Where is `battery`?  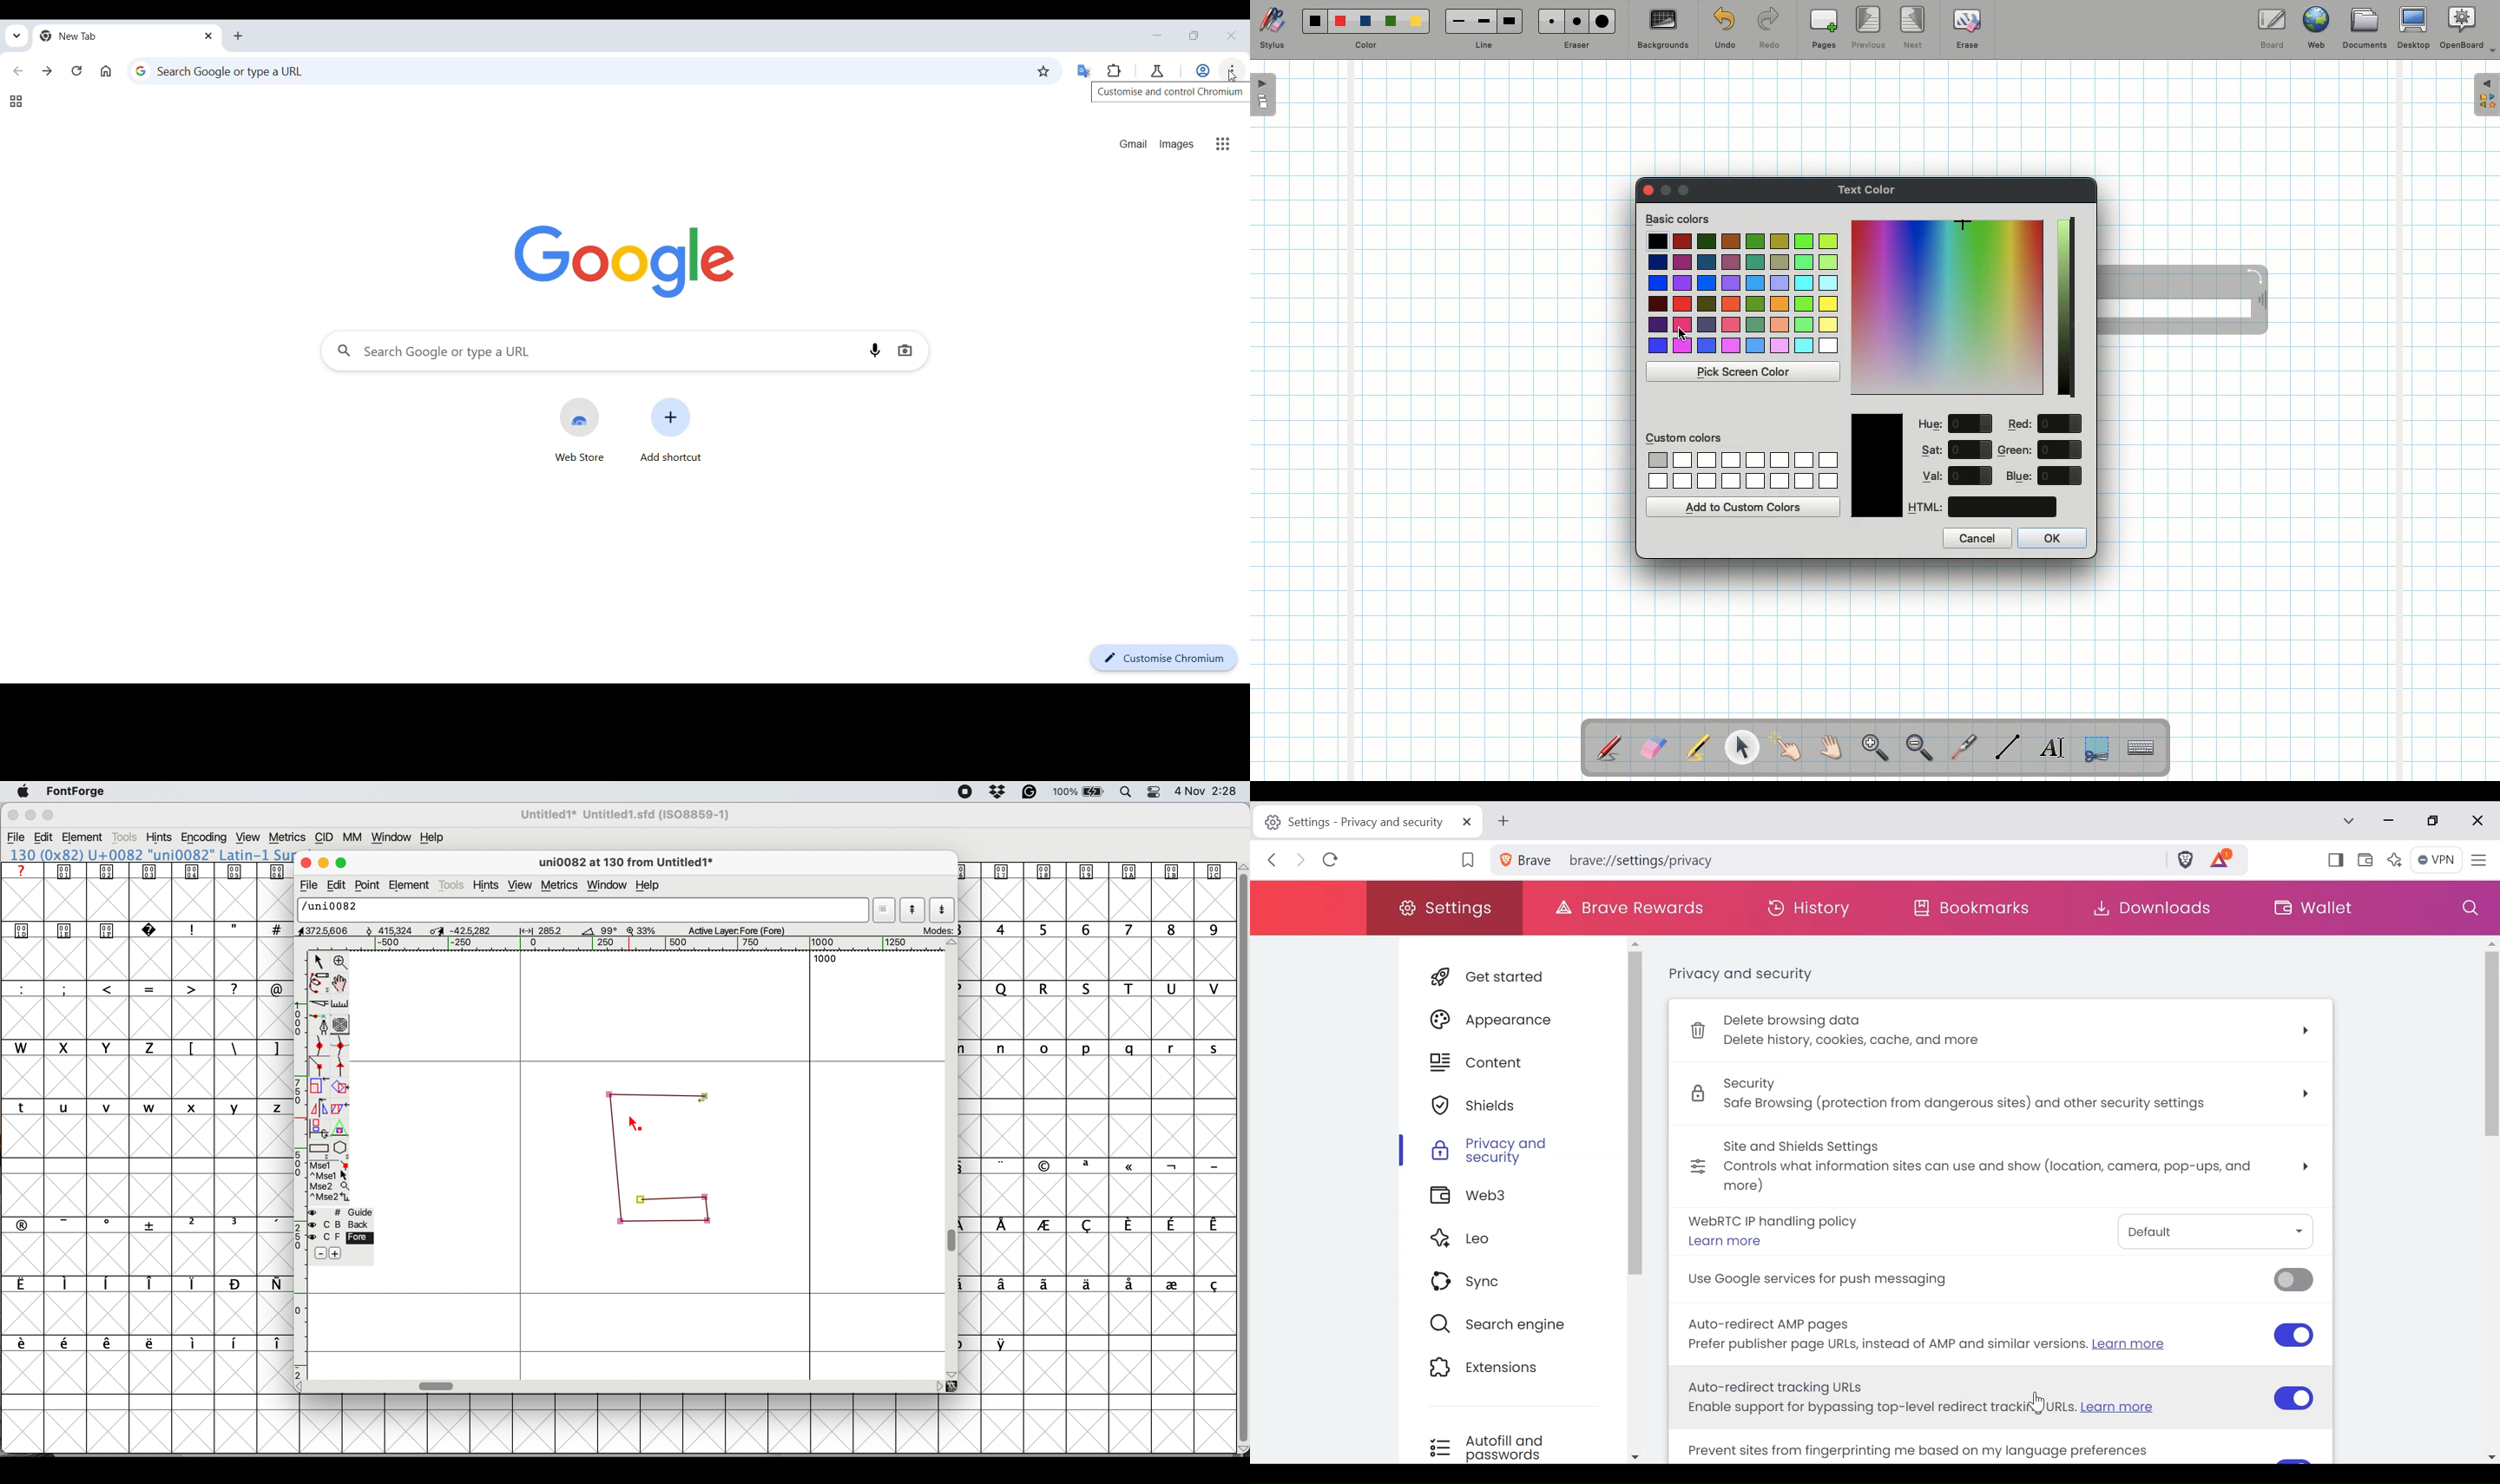 battery is located at coordinates (1077, 791).